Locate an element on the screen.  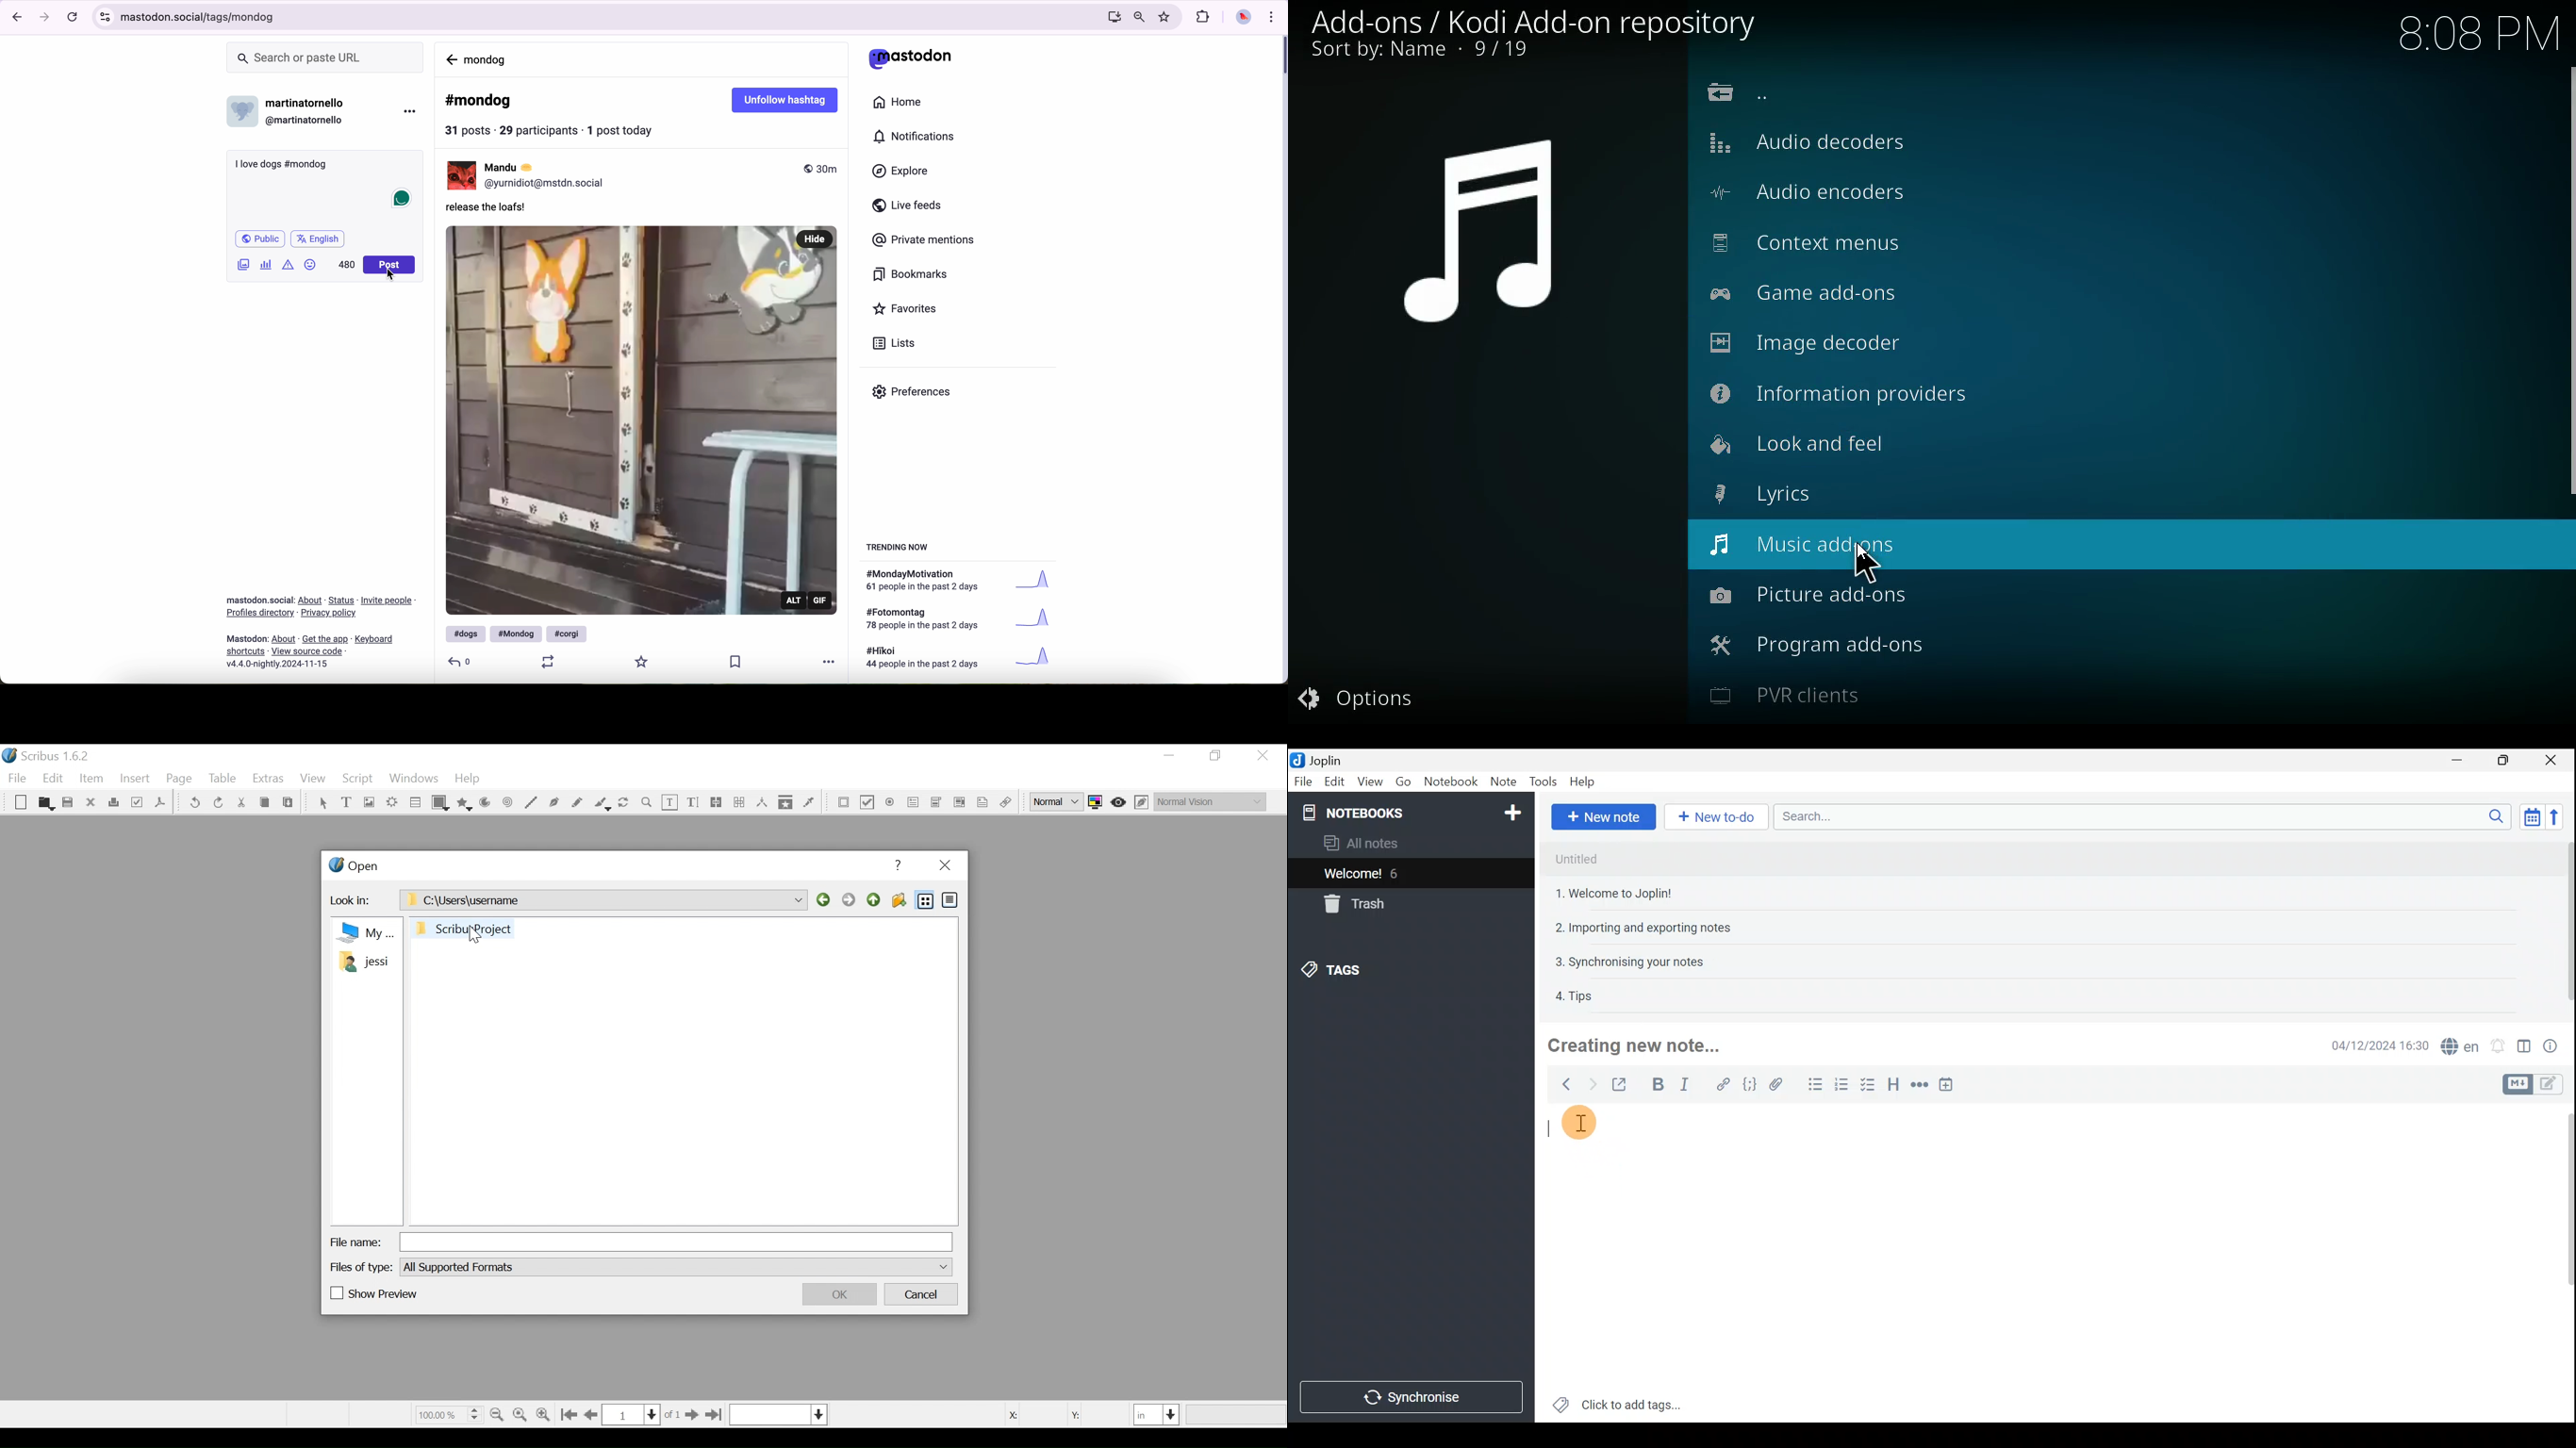
PDF List Box is located at coordinates (936, 802).